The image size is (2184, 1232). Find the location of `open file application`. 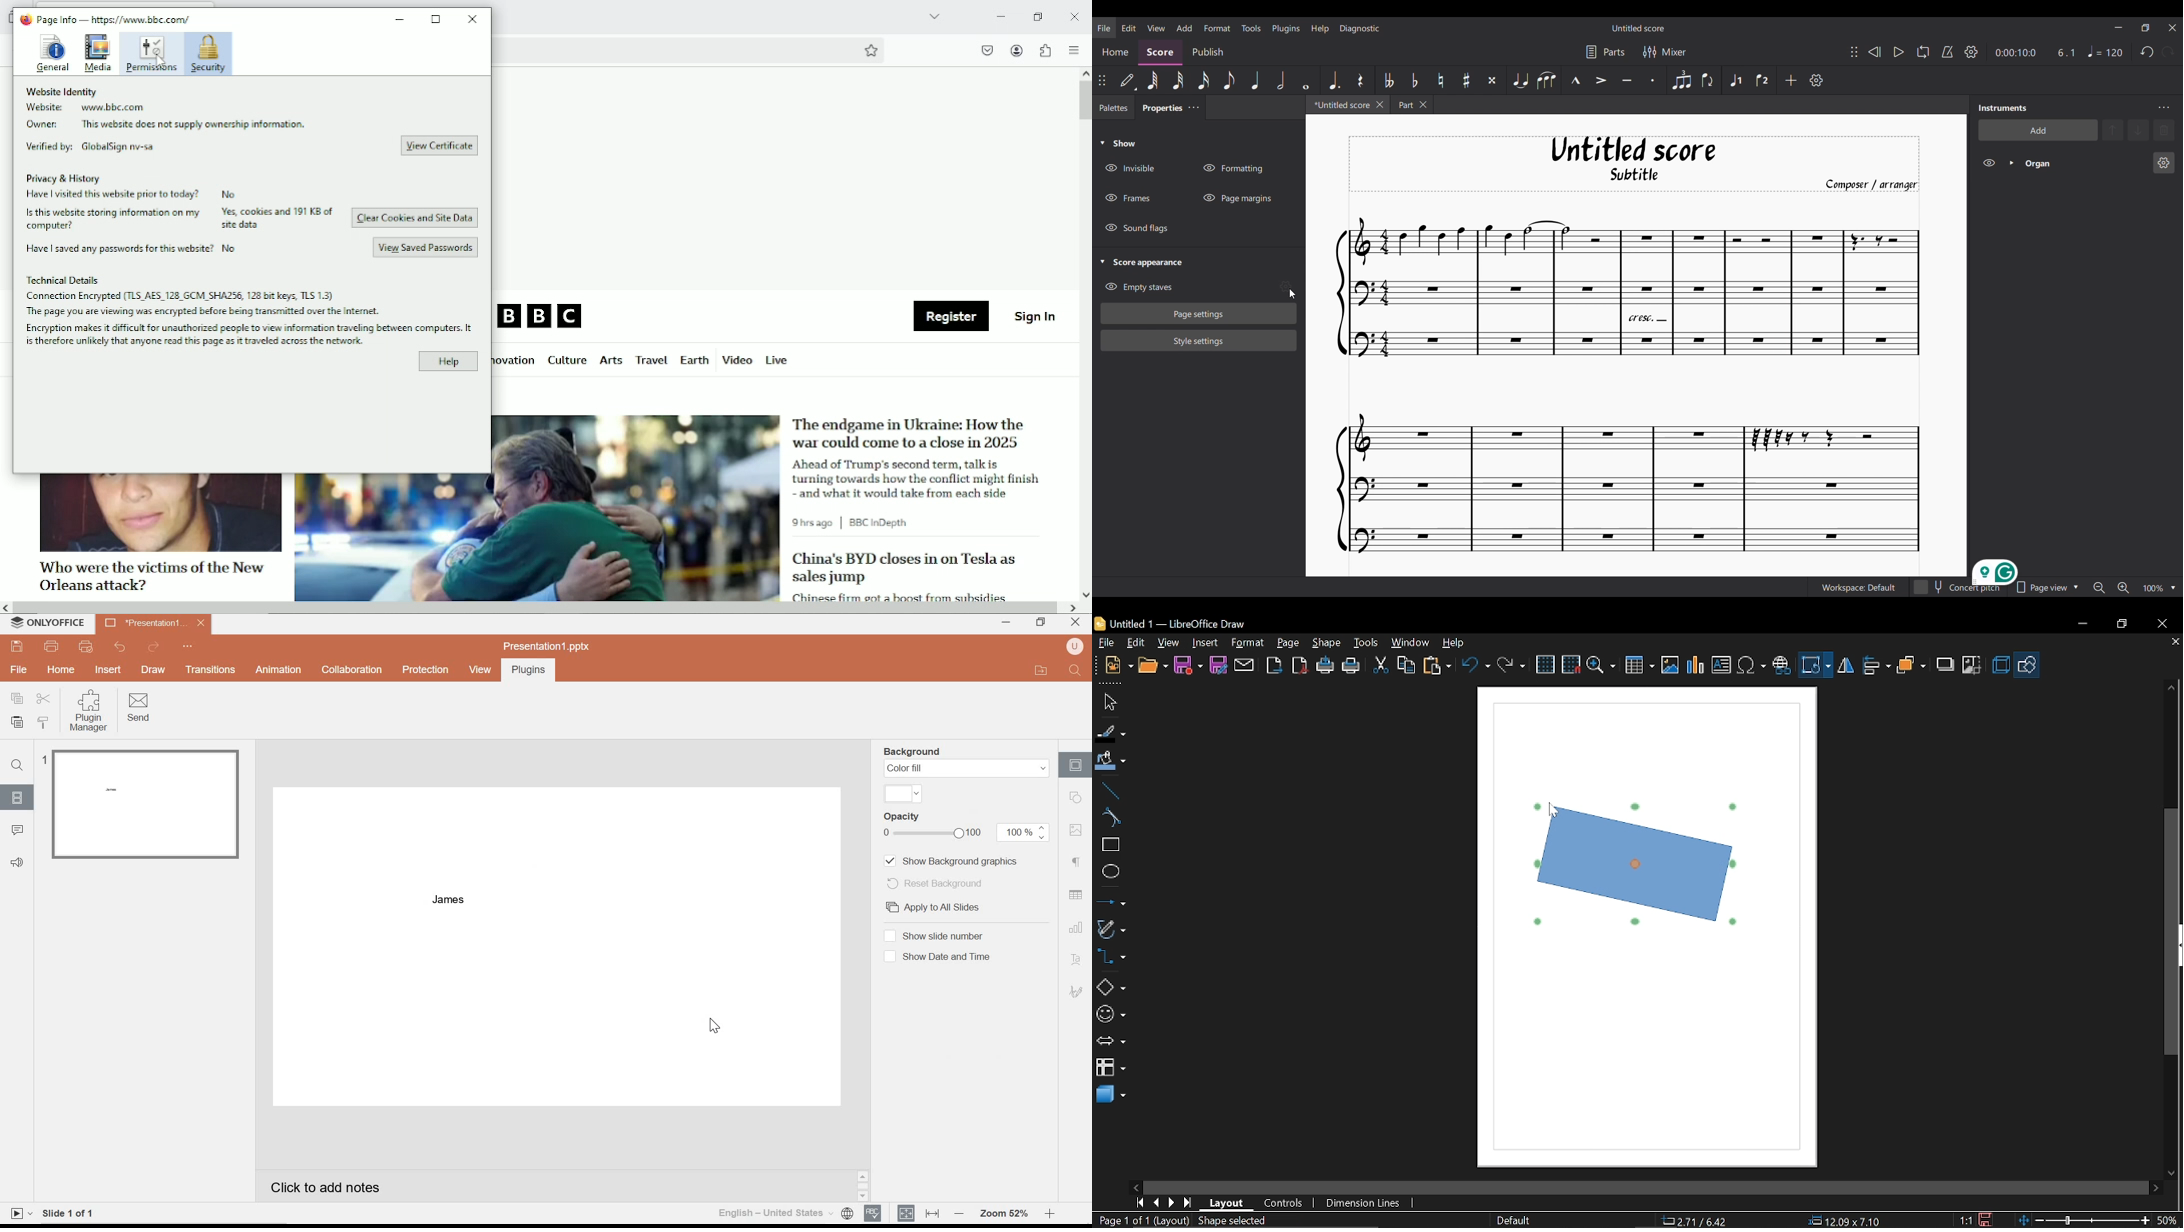

open file application is located at coordinates (1040, 670).